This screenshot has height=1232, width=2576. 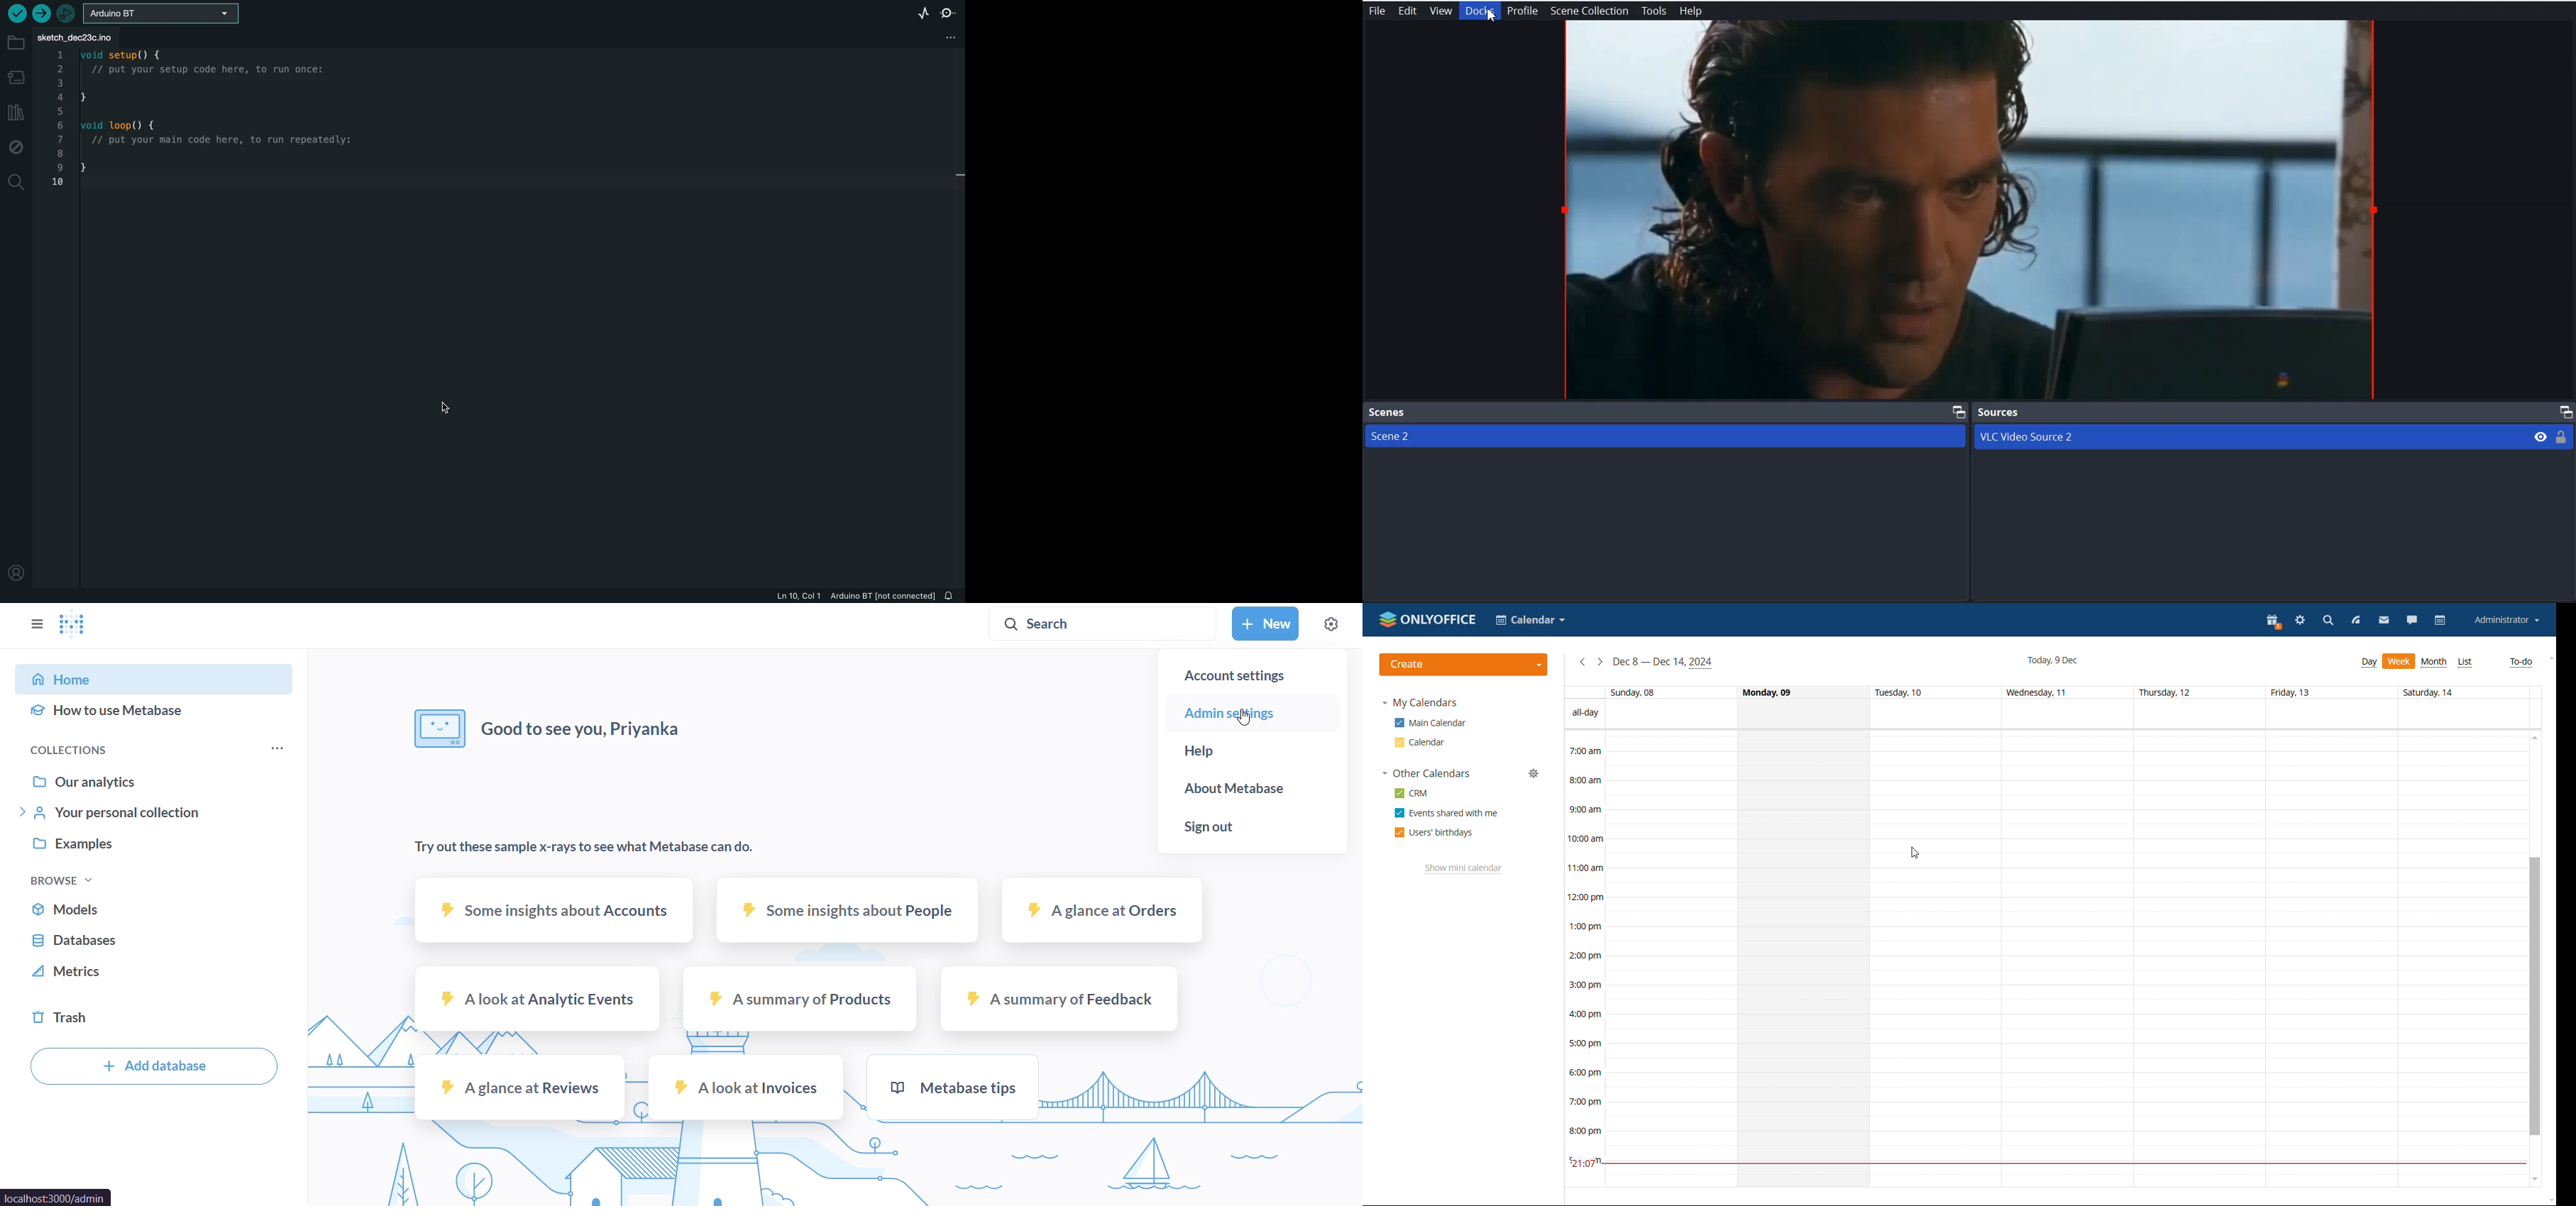 I want to click on list, so click(x=2466, y=662).